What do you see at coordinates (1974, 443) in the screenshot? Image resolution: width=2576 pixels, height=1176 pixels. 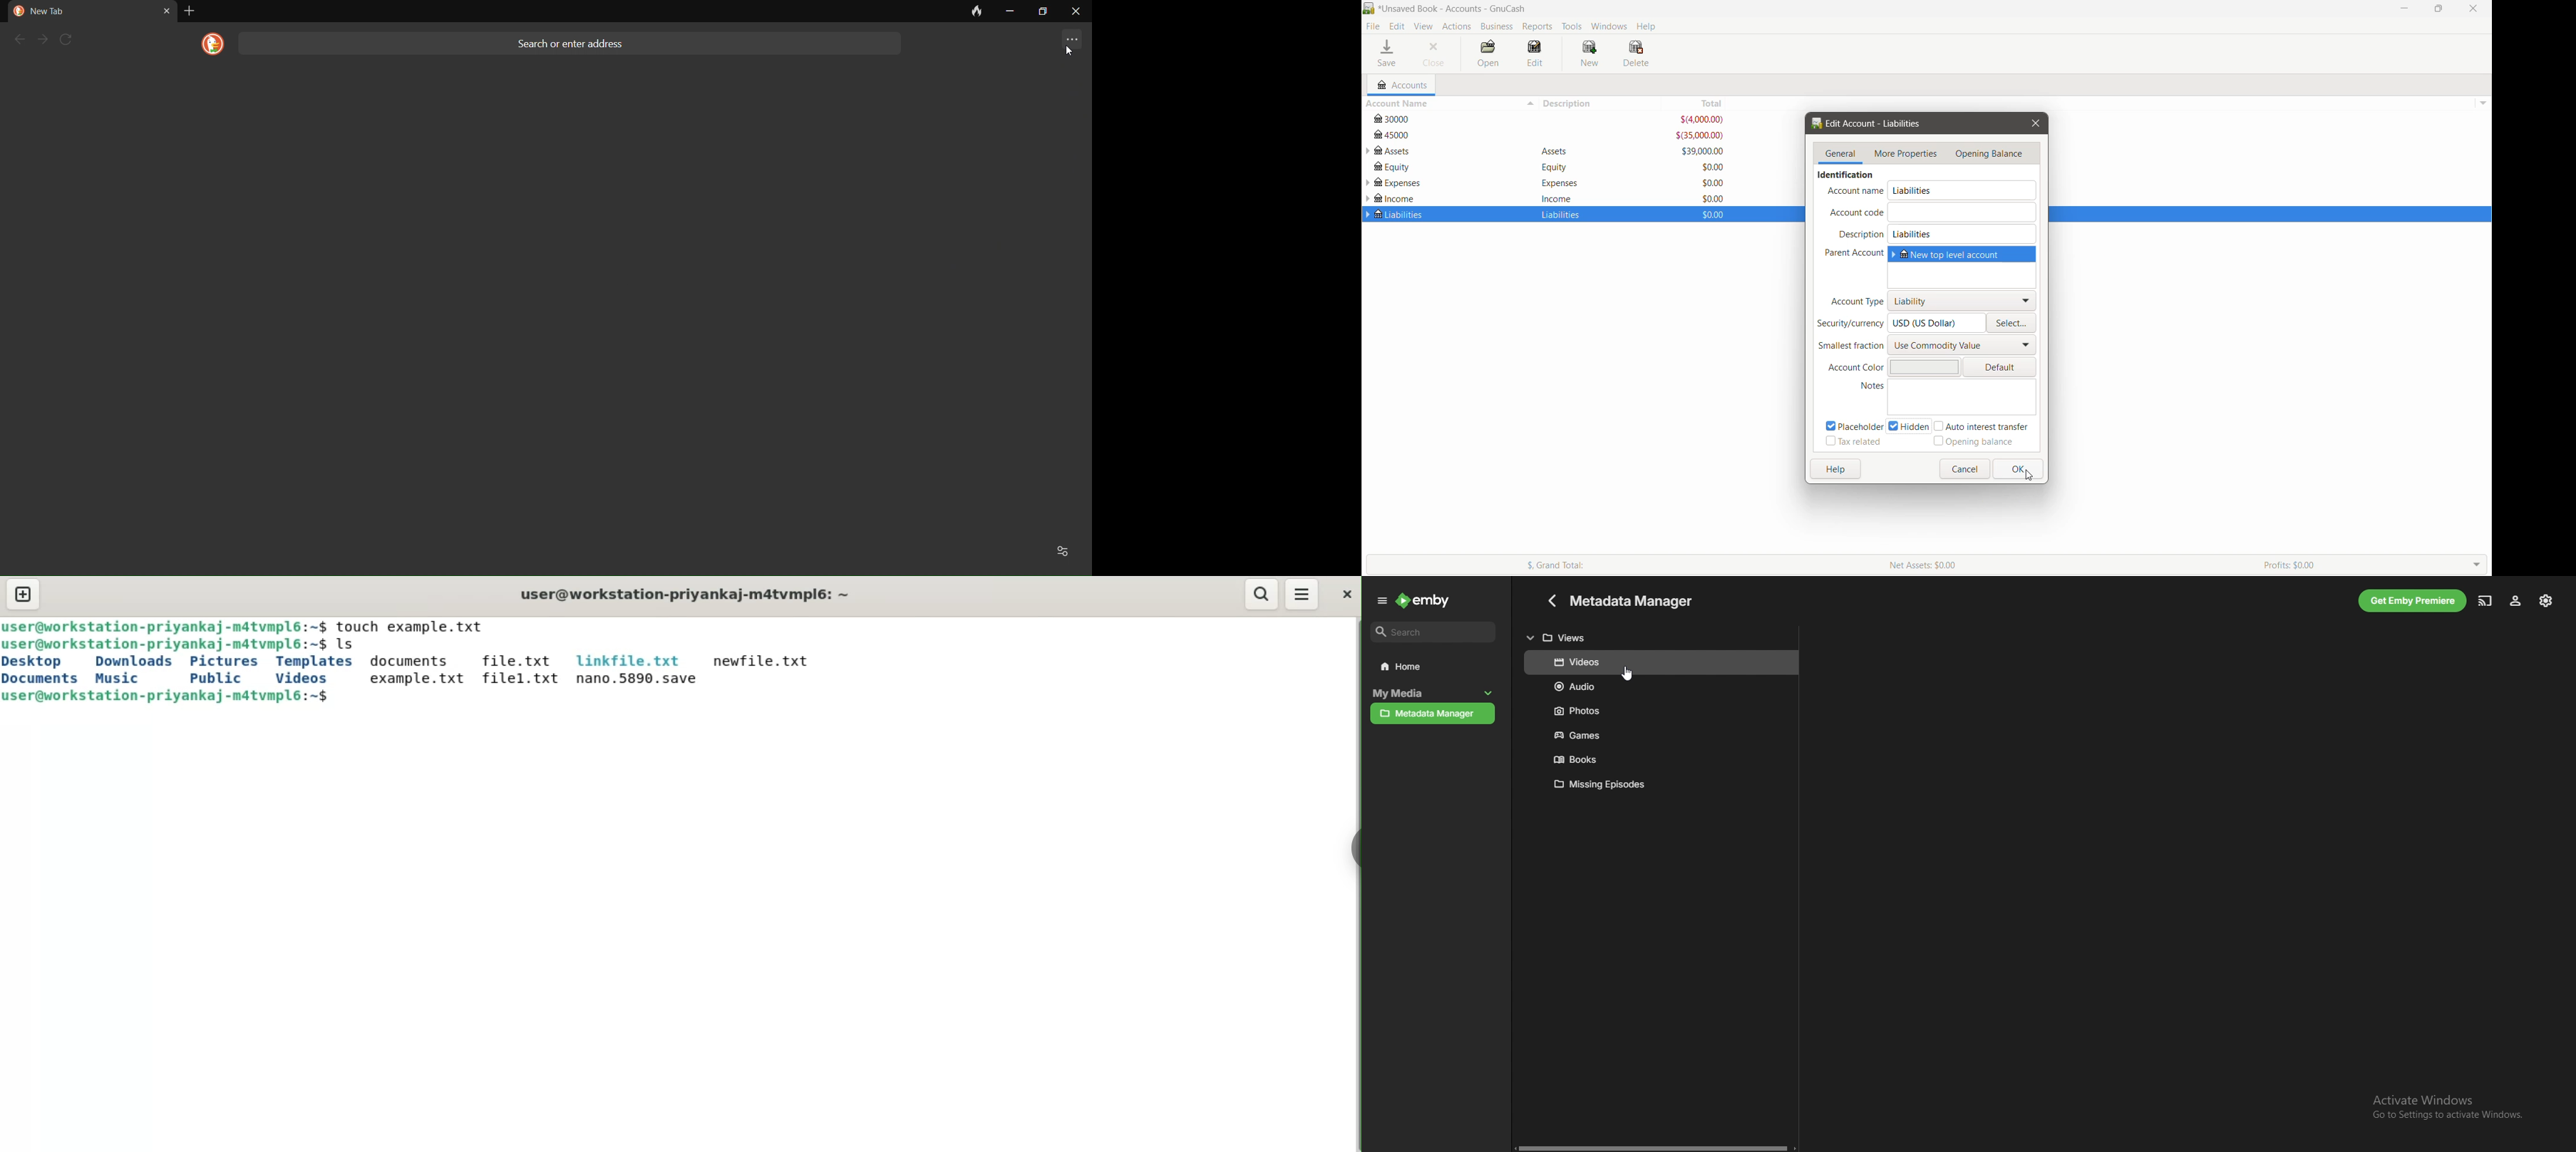 I see `Opening balance - click to enable/disable` at bounding box center [1974, 443].